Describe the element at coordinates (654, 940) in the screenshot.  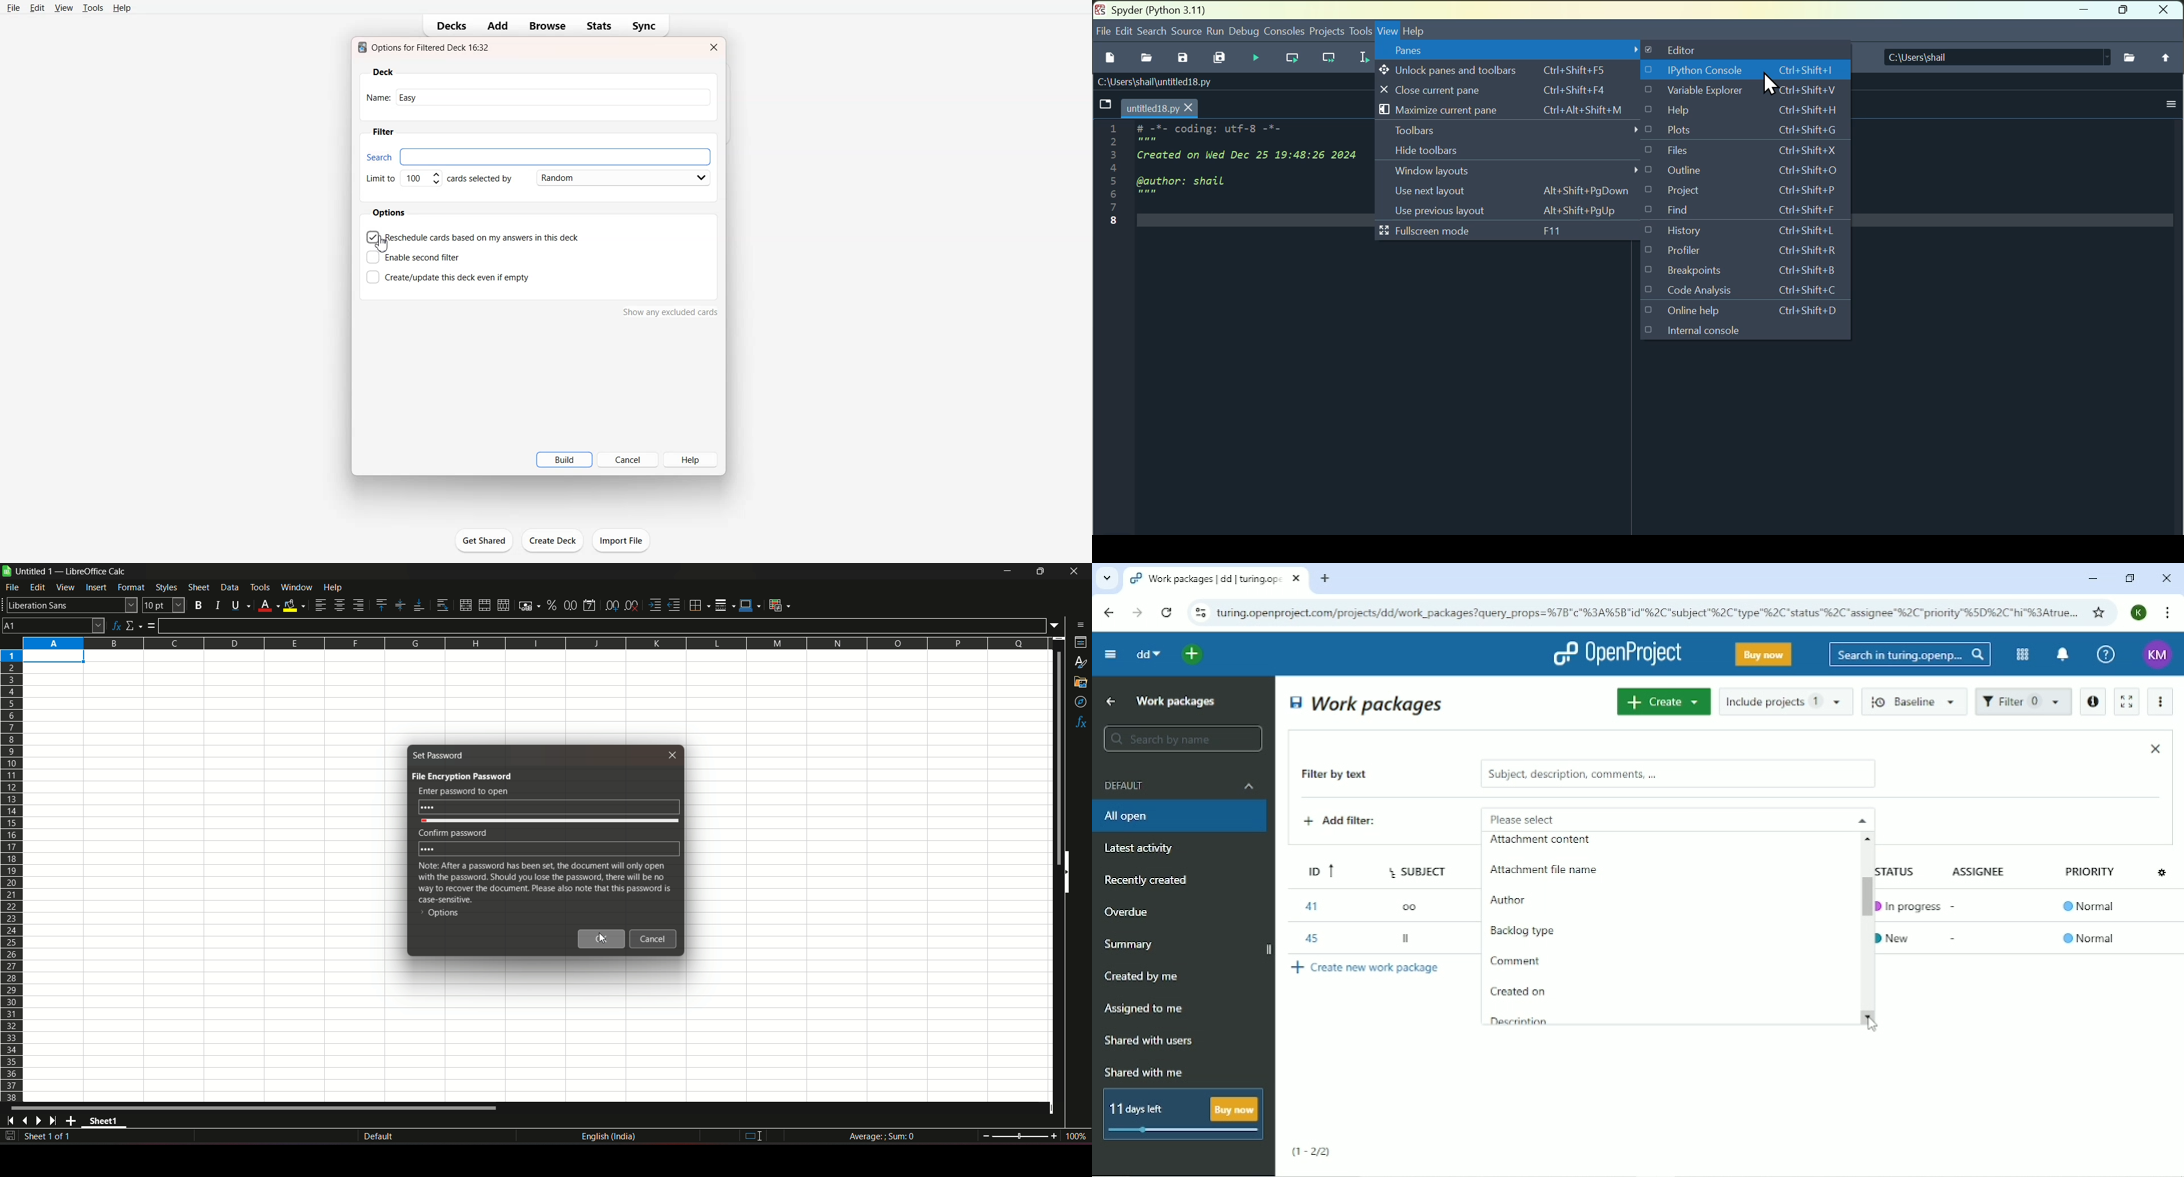
I see `cancel` at that location.